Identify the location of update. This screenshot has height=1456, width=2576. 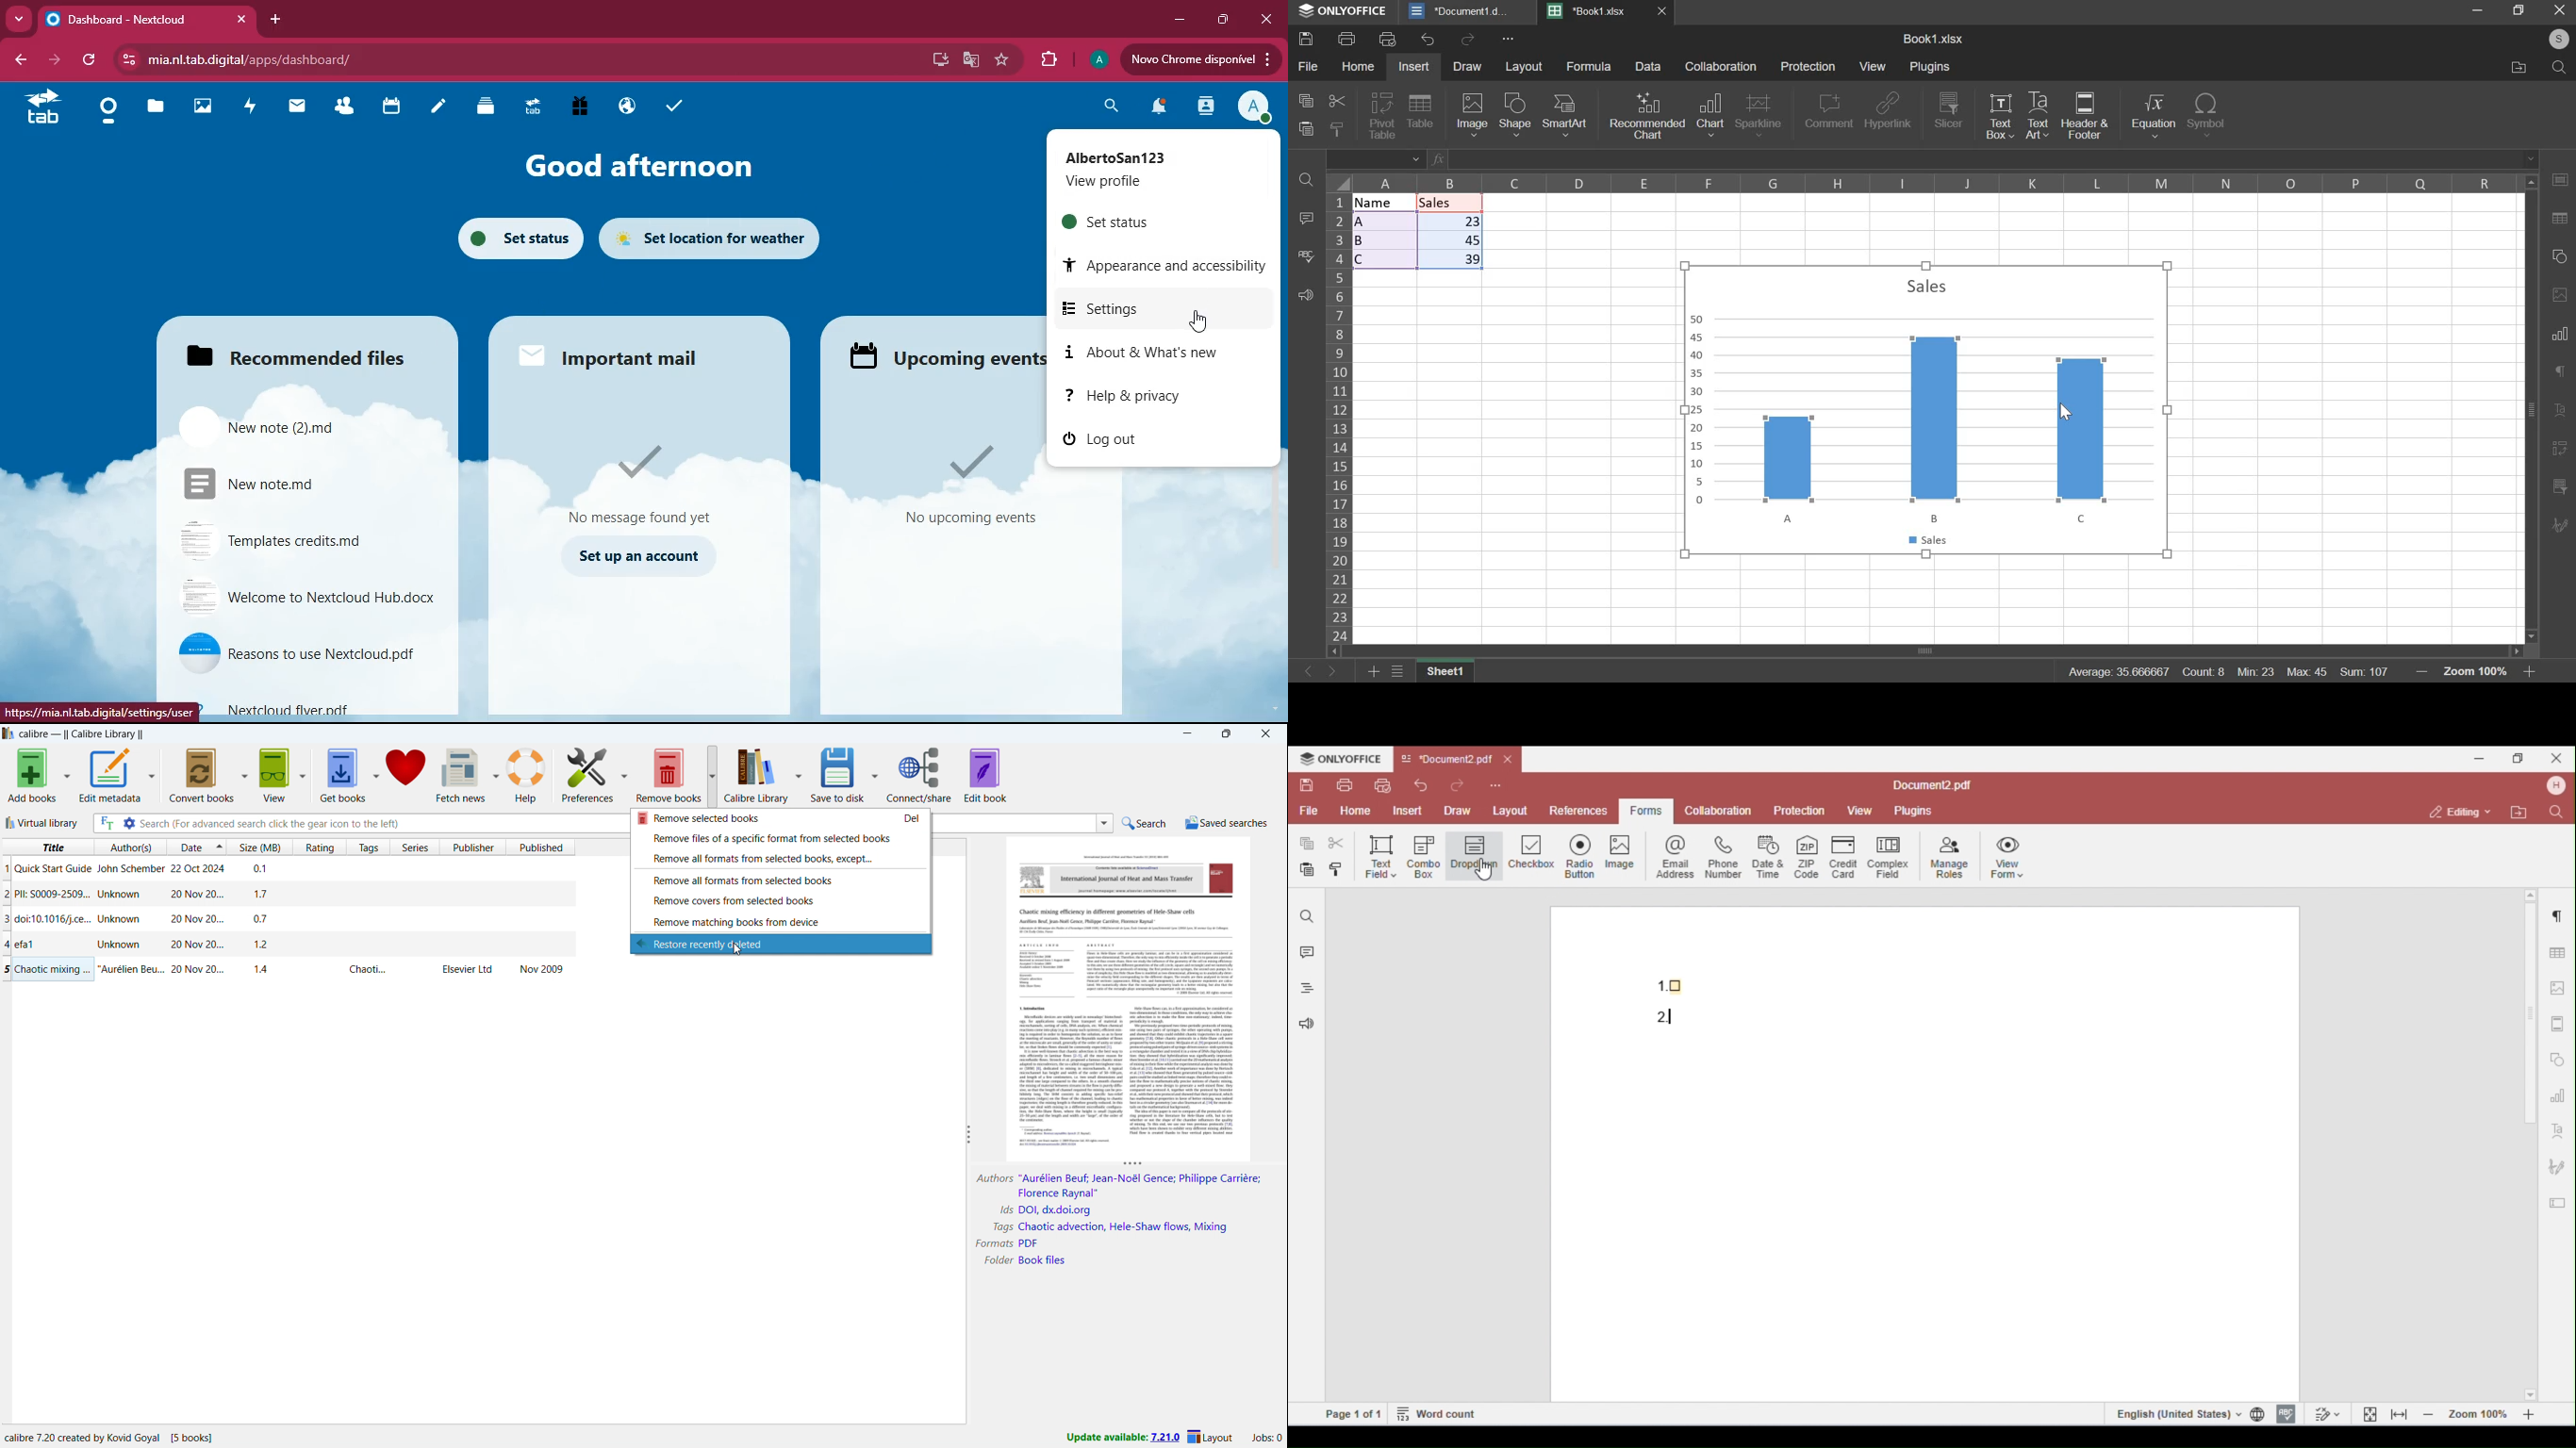
(1198, 59).